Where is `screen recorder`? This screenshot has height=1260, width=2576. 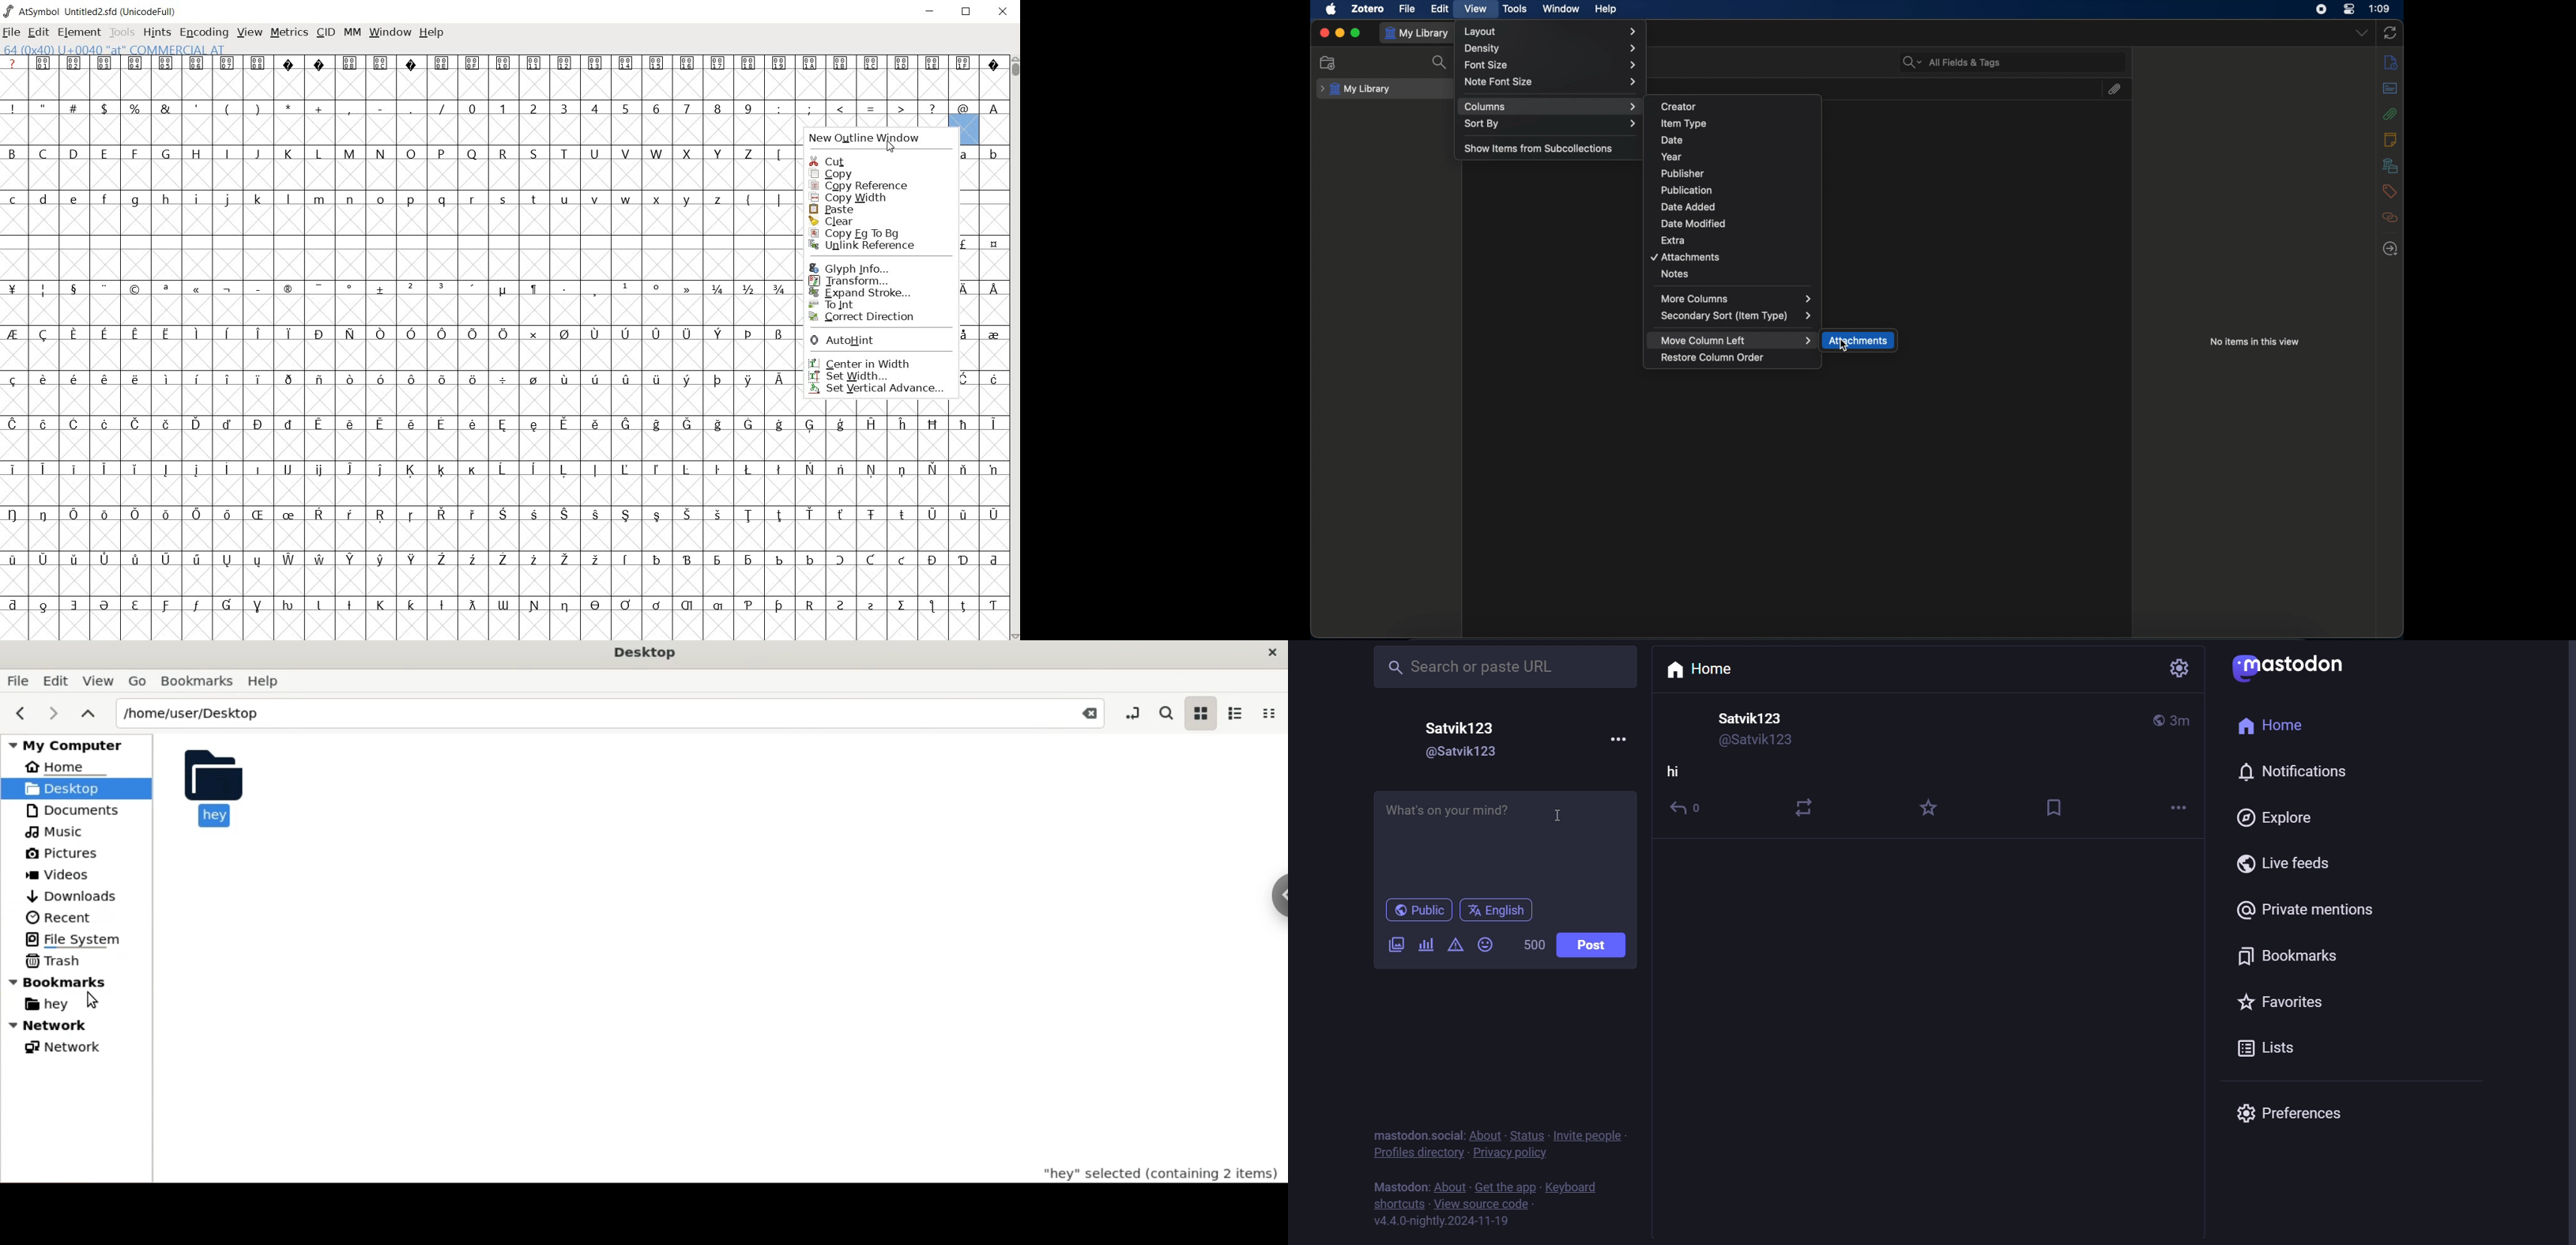
screen recorder is located at coordinates (2322, 9).